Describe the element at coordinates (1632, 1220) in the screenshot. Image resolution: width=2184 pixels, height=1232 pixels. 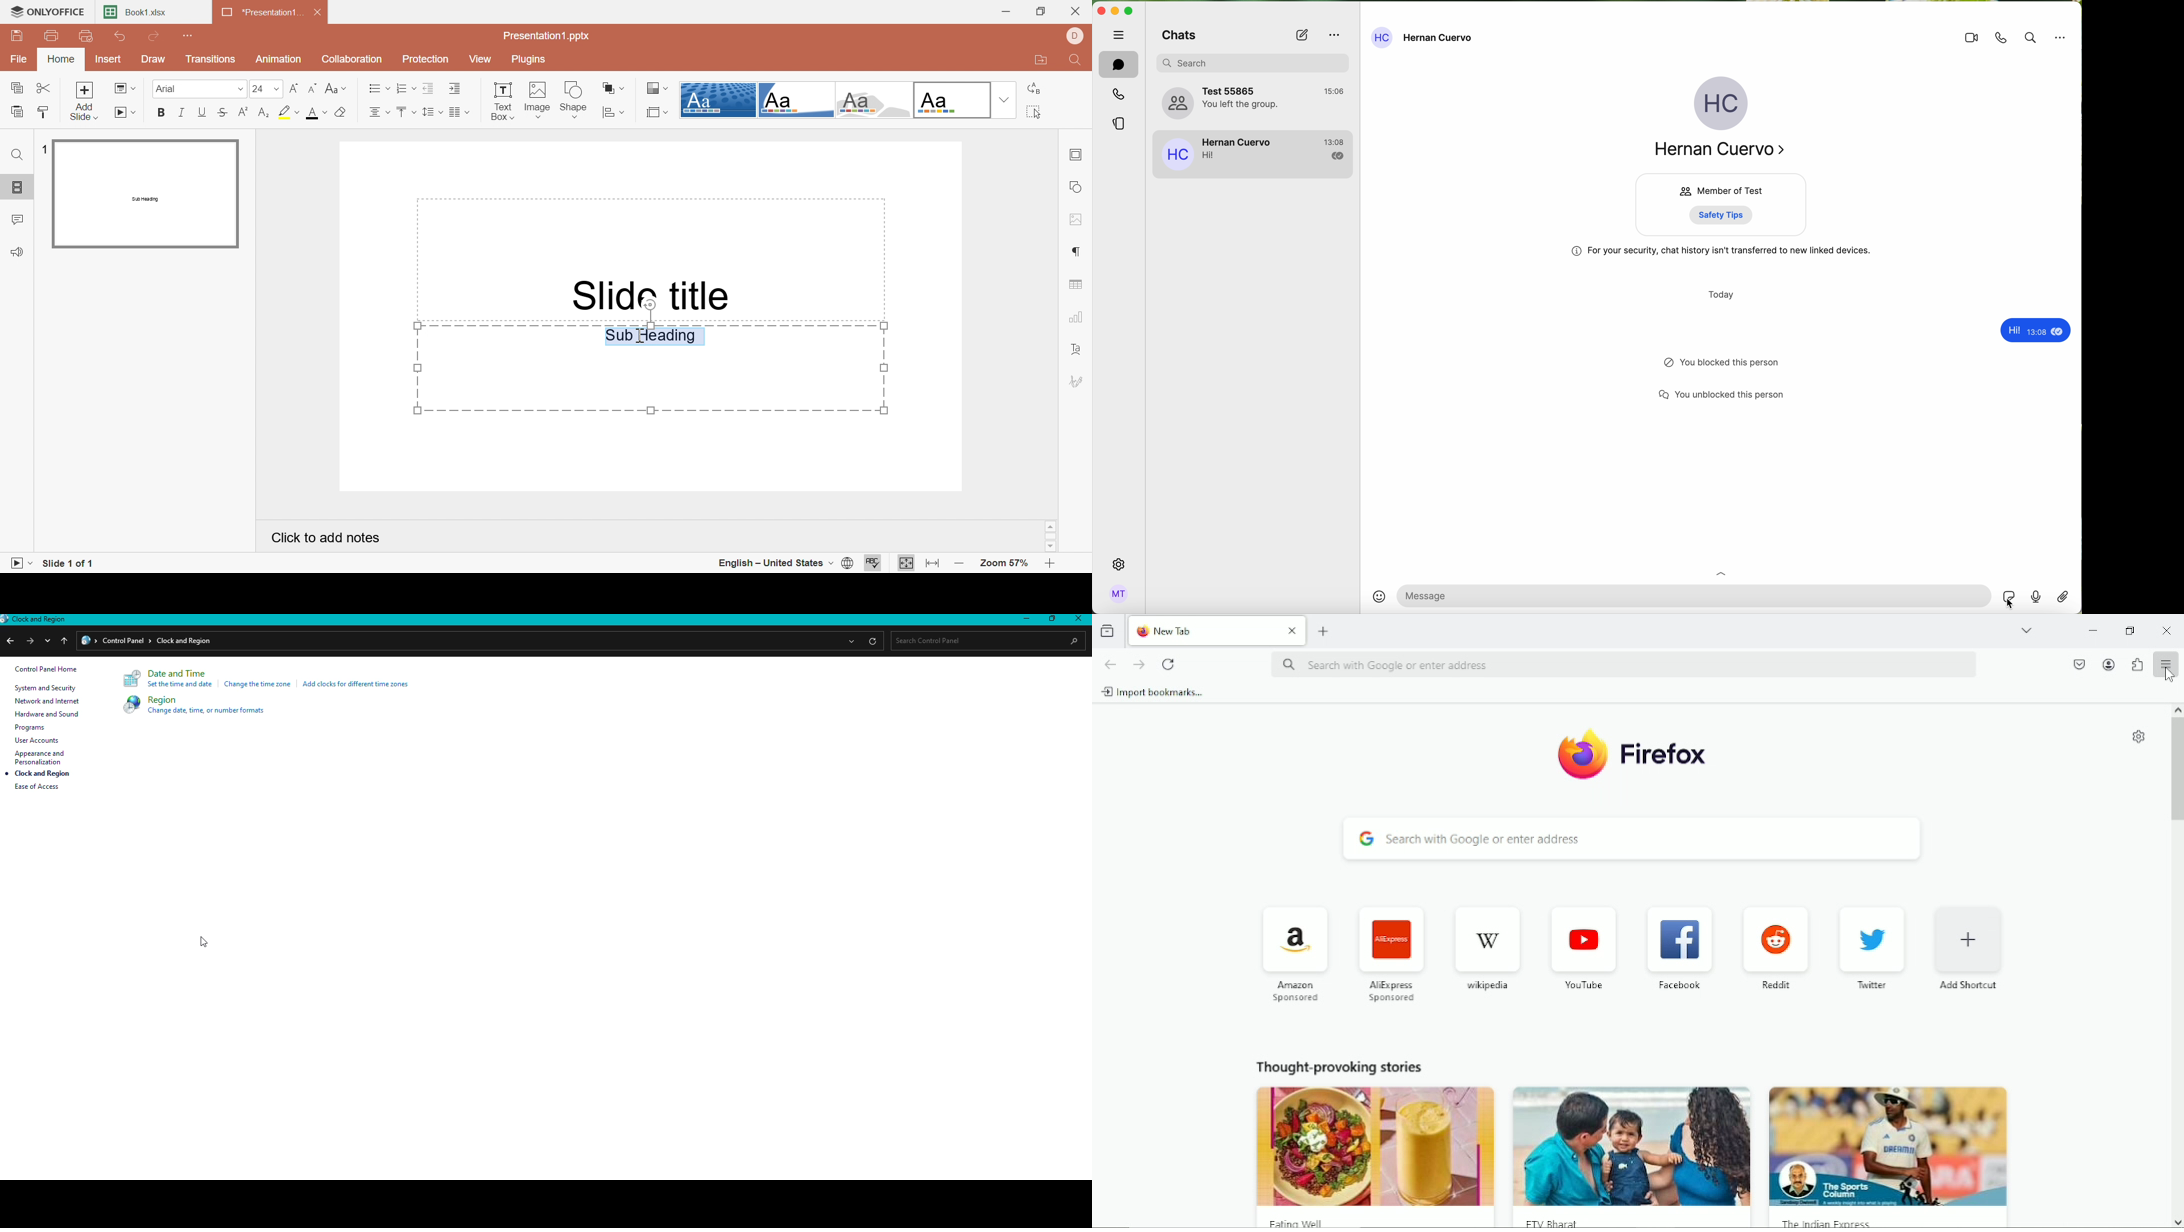
I see `FTV Bharat` at that location.